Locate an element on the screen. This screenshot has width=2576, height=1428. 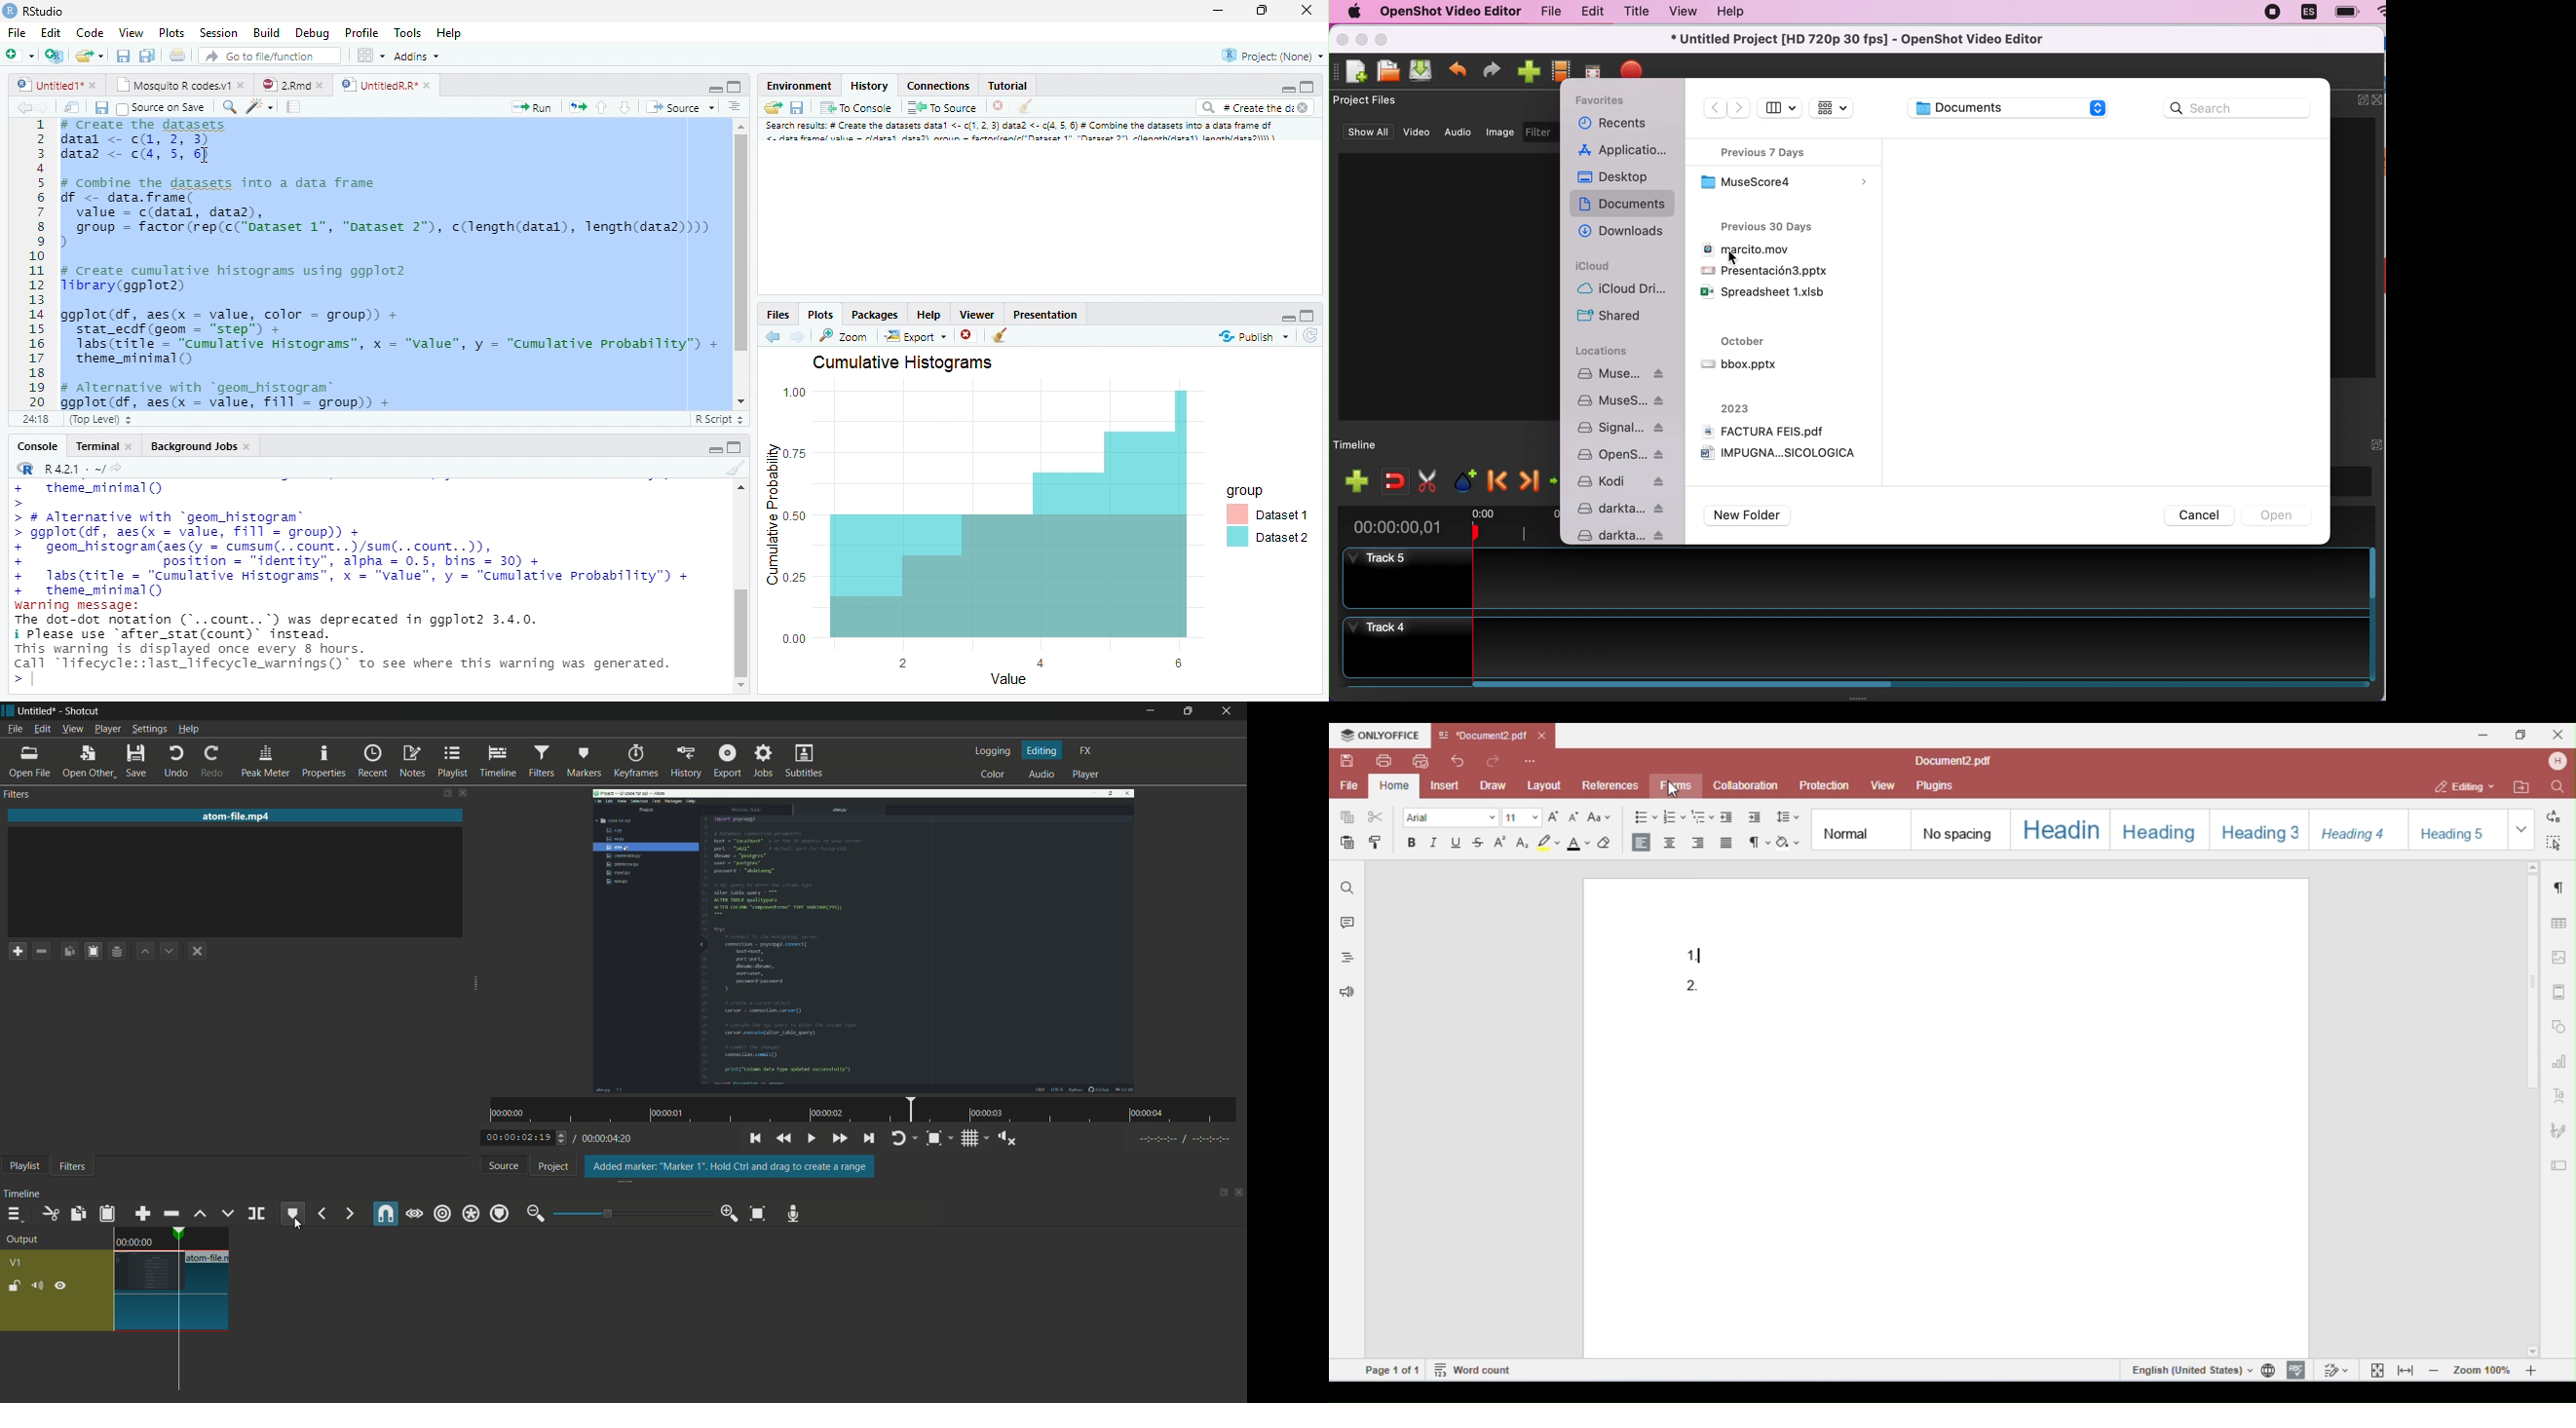
Maximize is located at coordinates (1261, 11).